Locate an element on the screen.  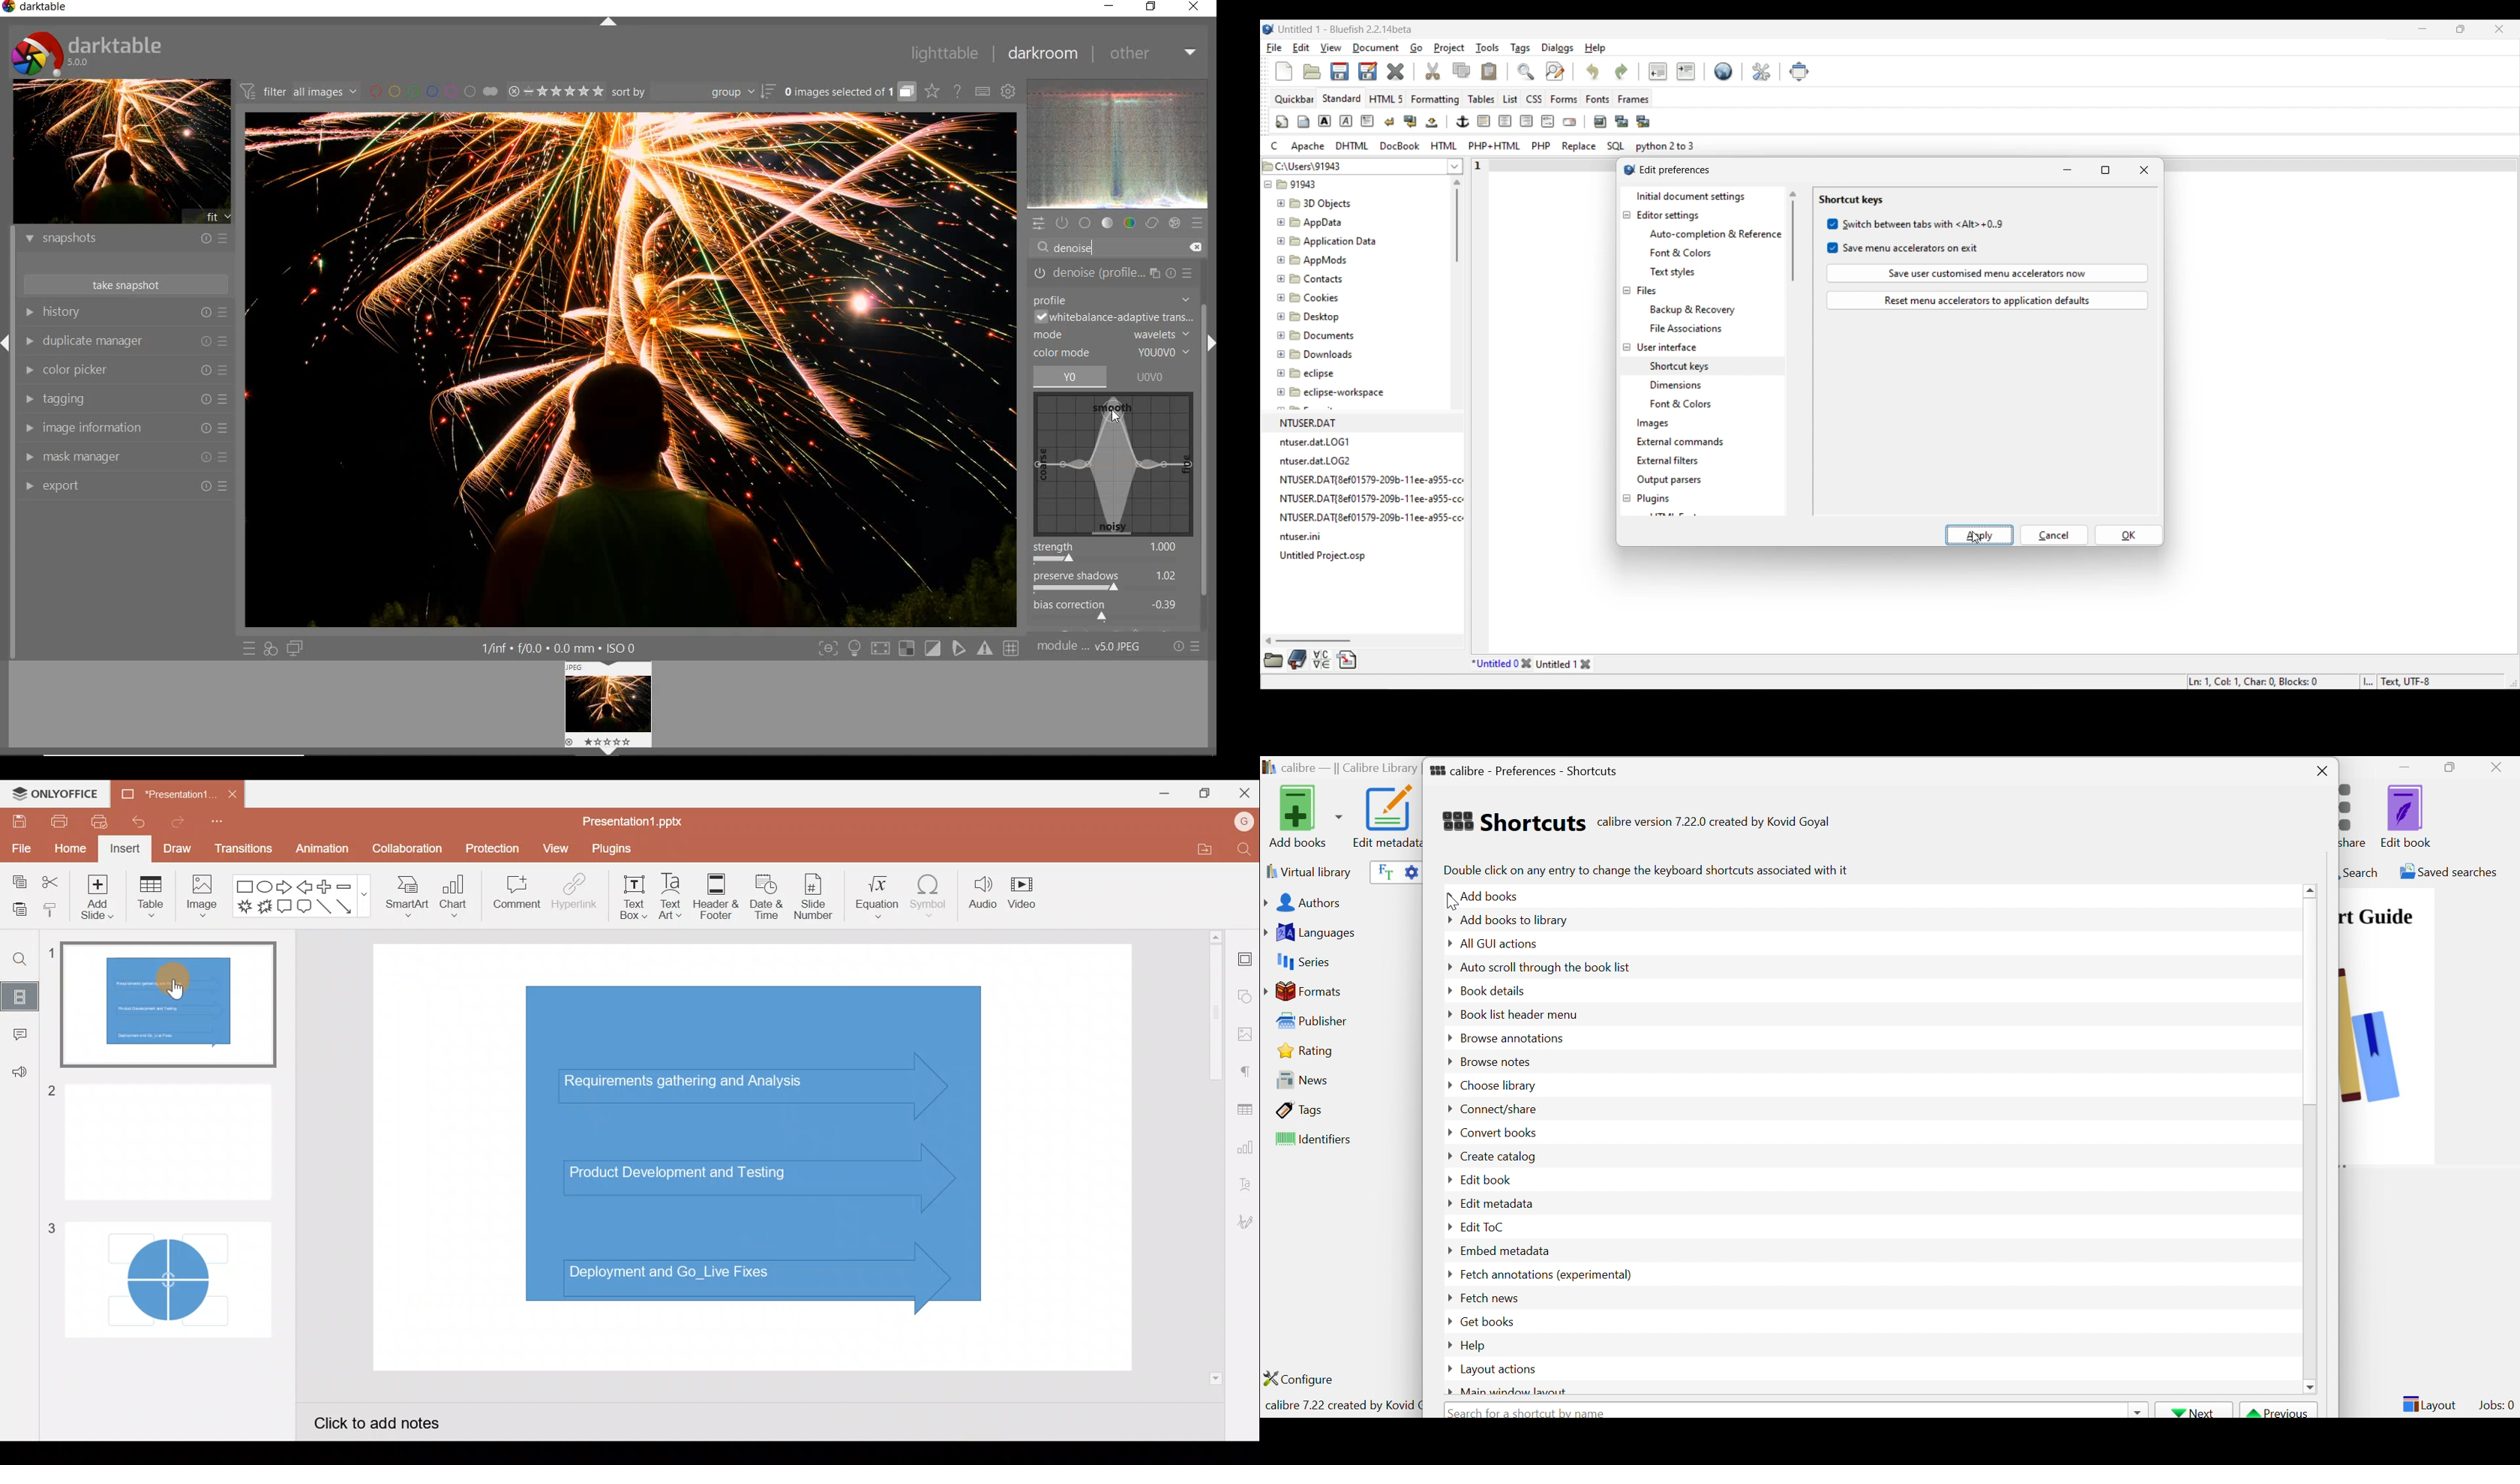
Slide settings is located at coordinates (1244, 960).